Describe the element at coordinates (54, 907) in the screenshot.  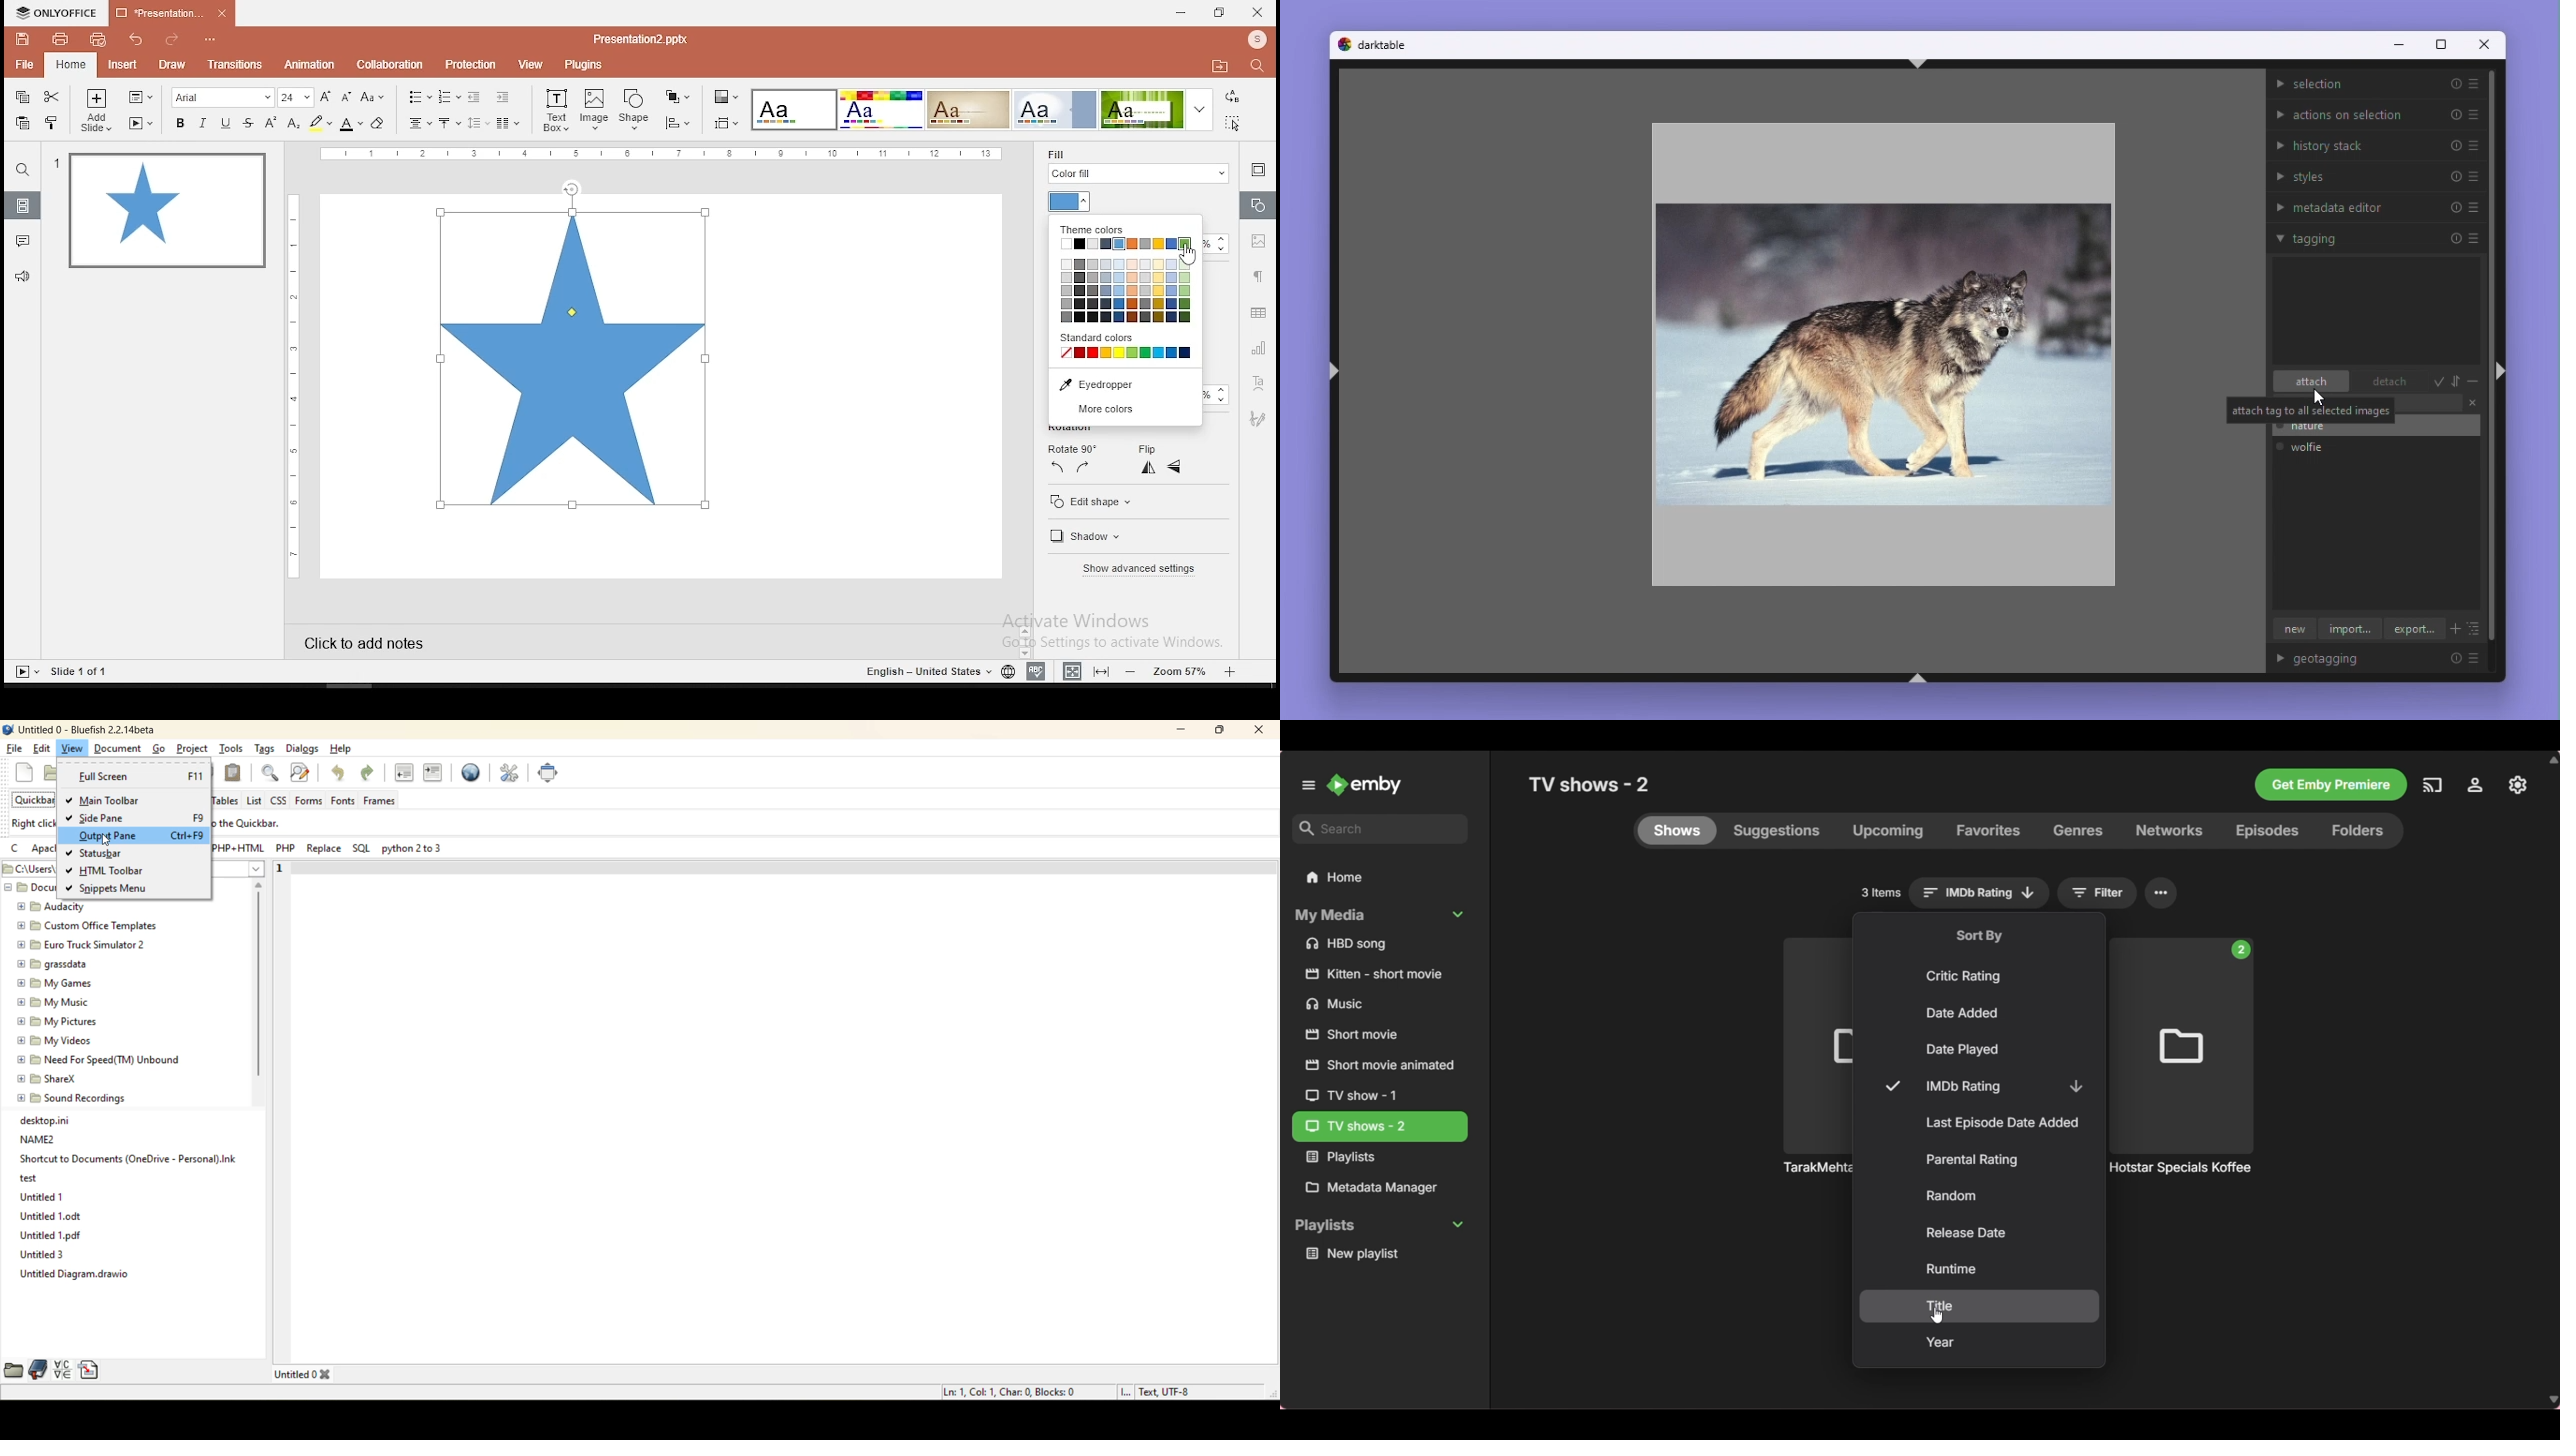
I see `Audacity` at that location.